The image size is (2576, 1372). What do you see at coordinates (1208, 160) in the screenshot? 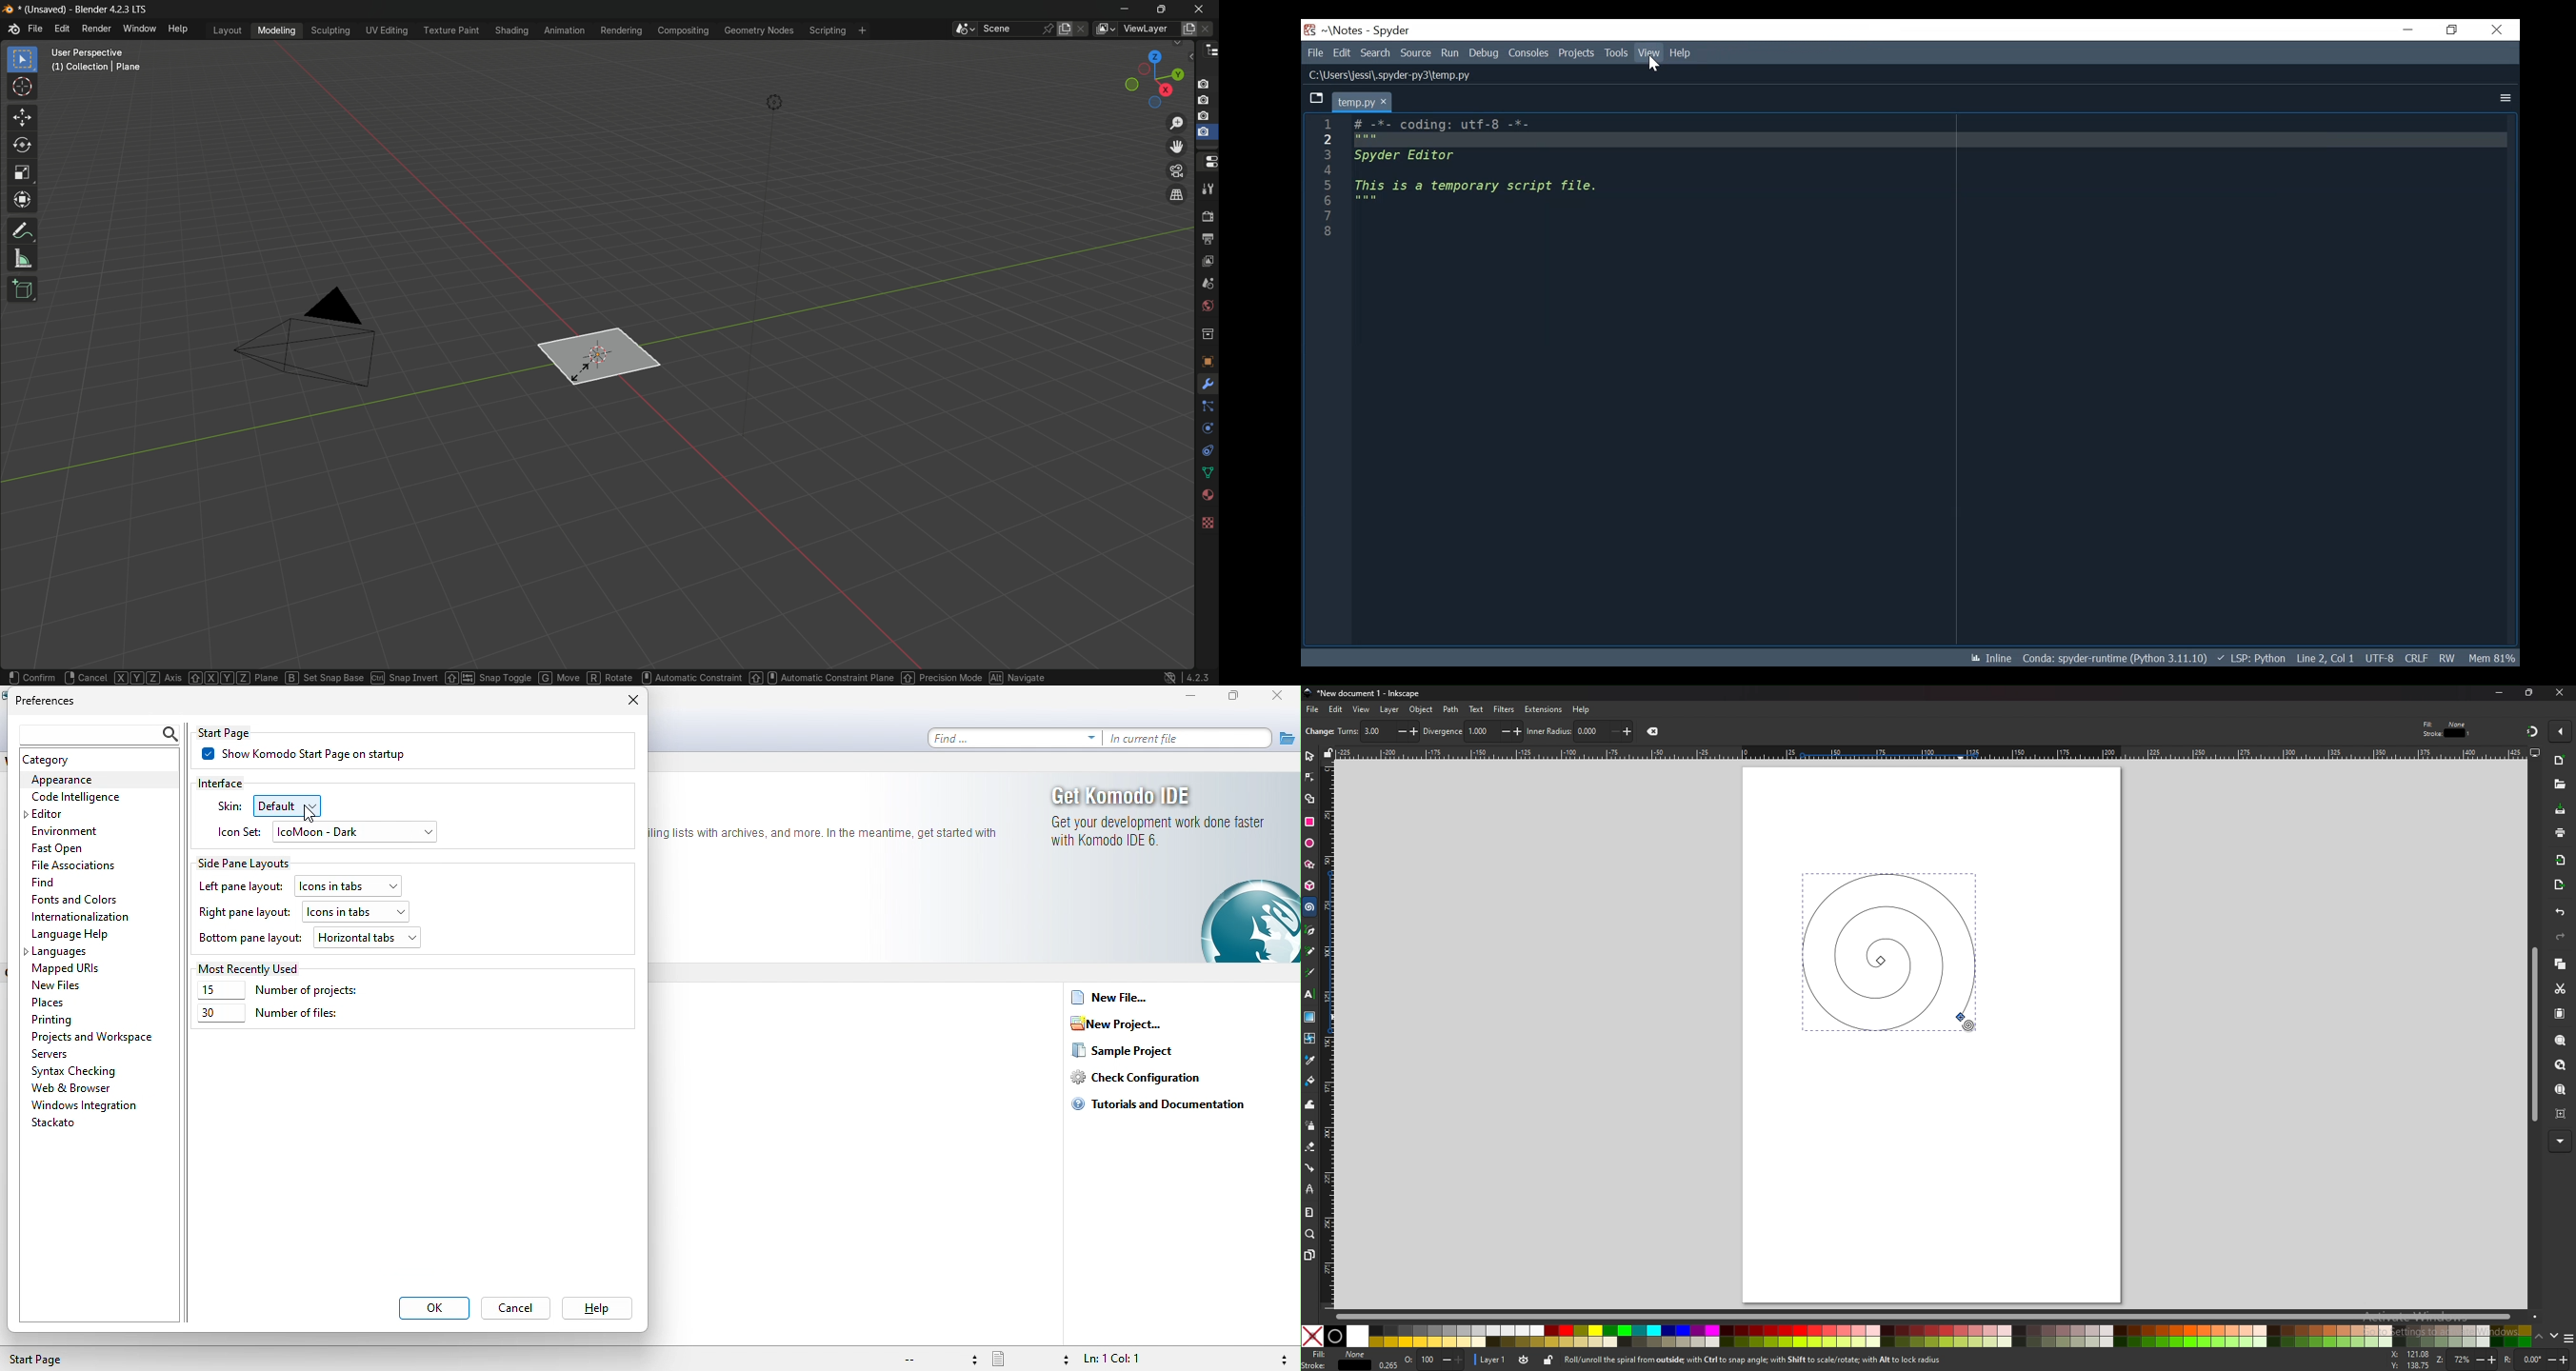
I see `properties` at bounding box center [1208, 160].